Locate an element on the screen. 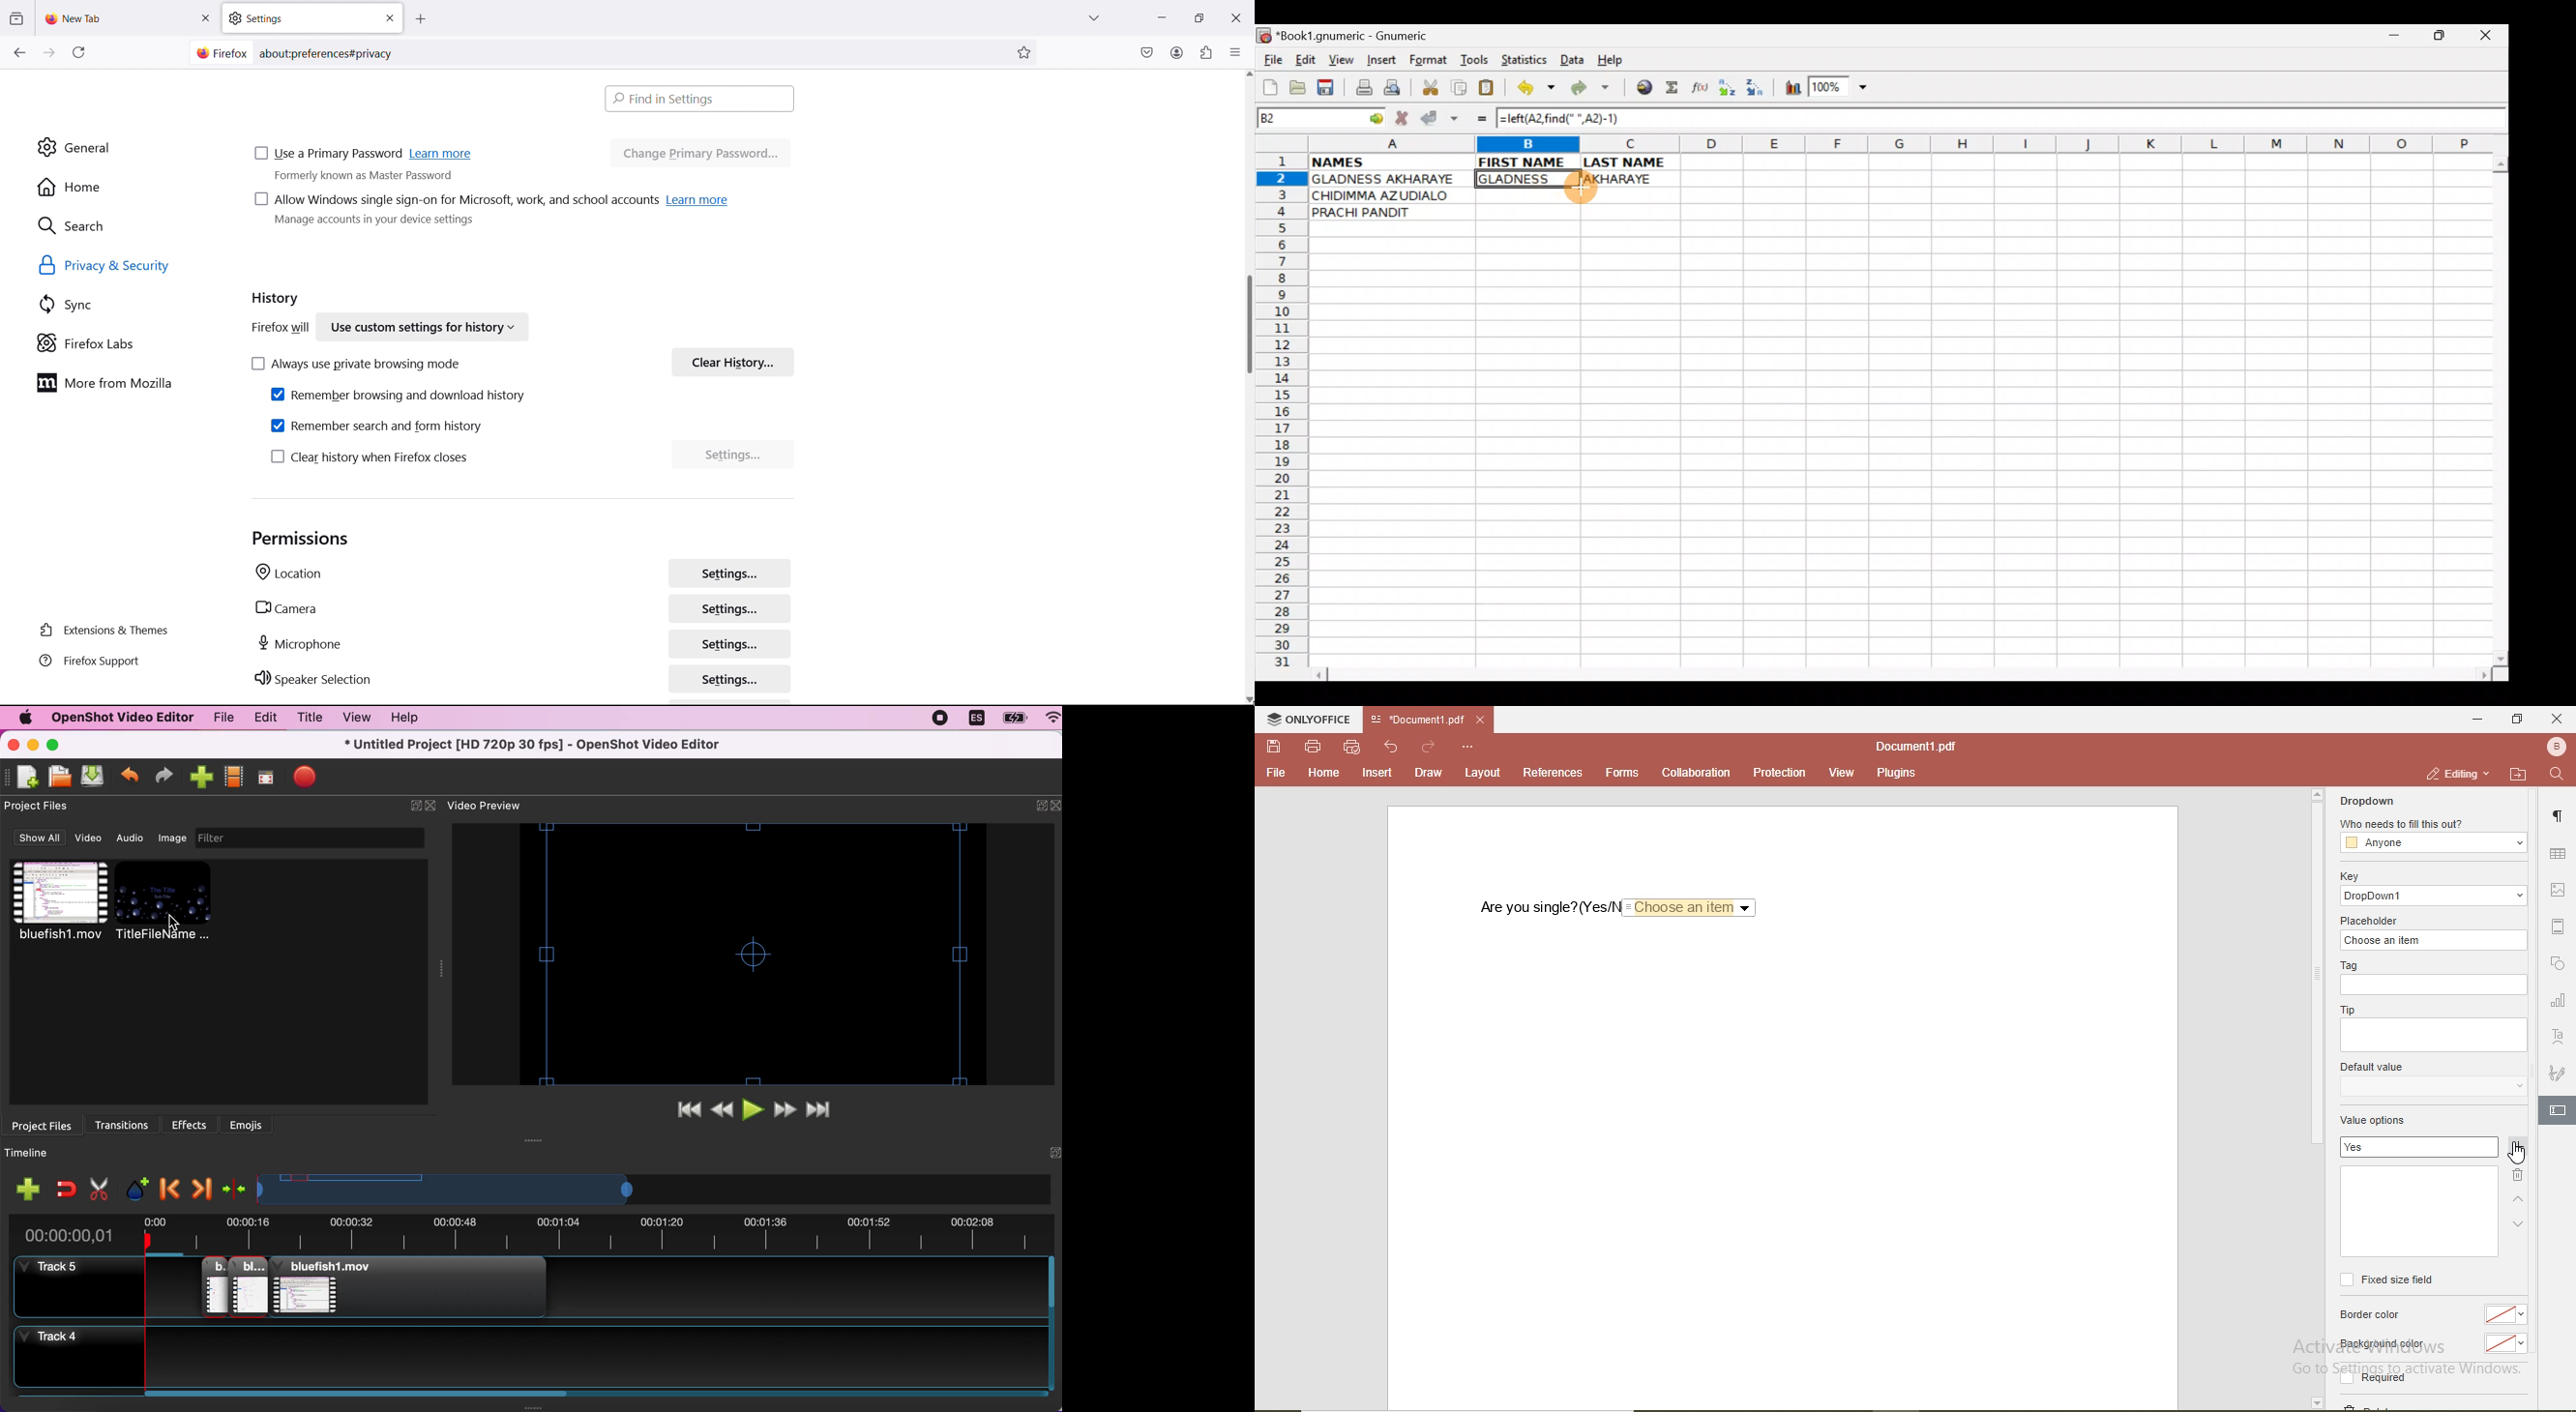  remember browsing and download history is located at coordinates (399, 392).